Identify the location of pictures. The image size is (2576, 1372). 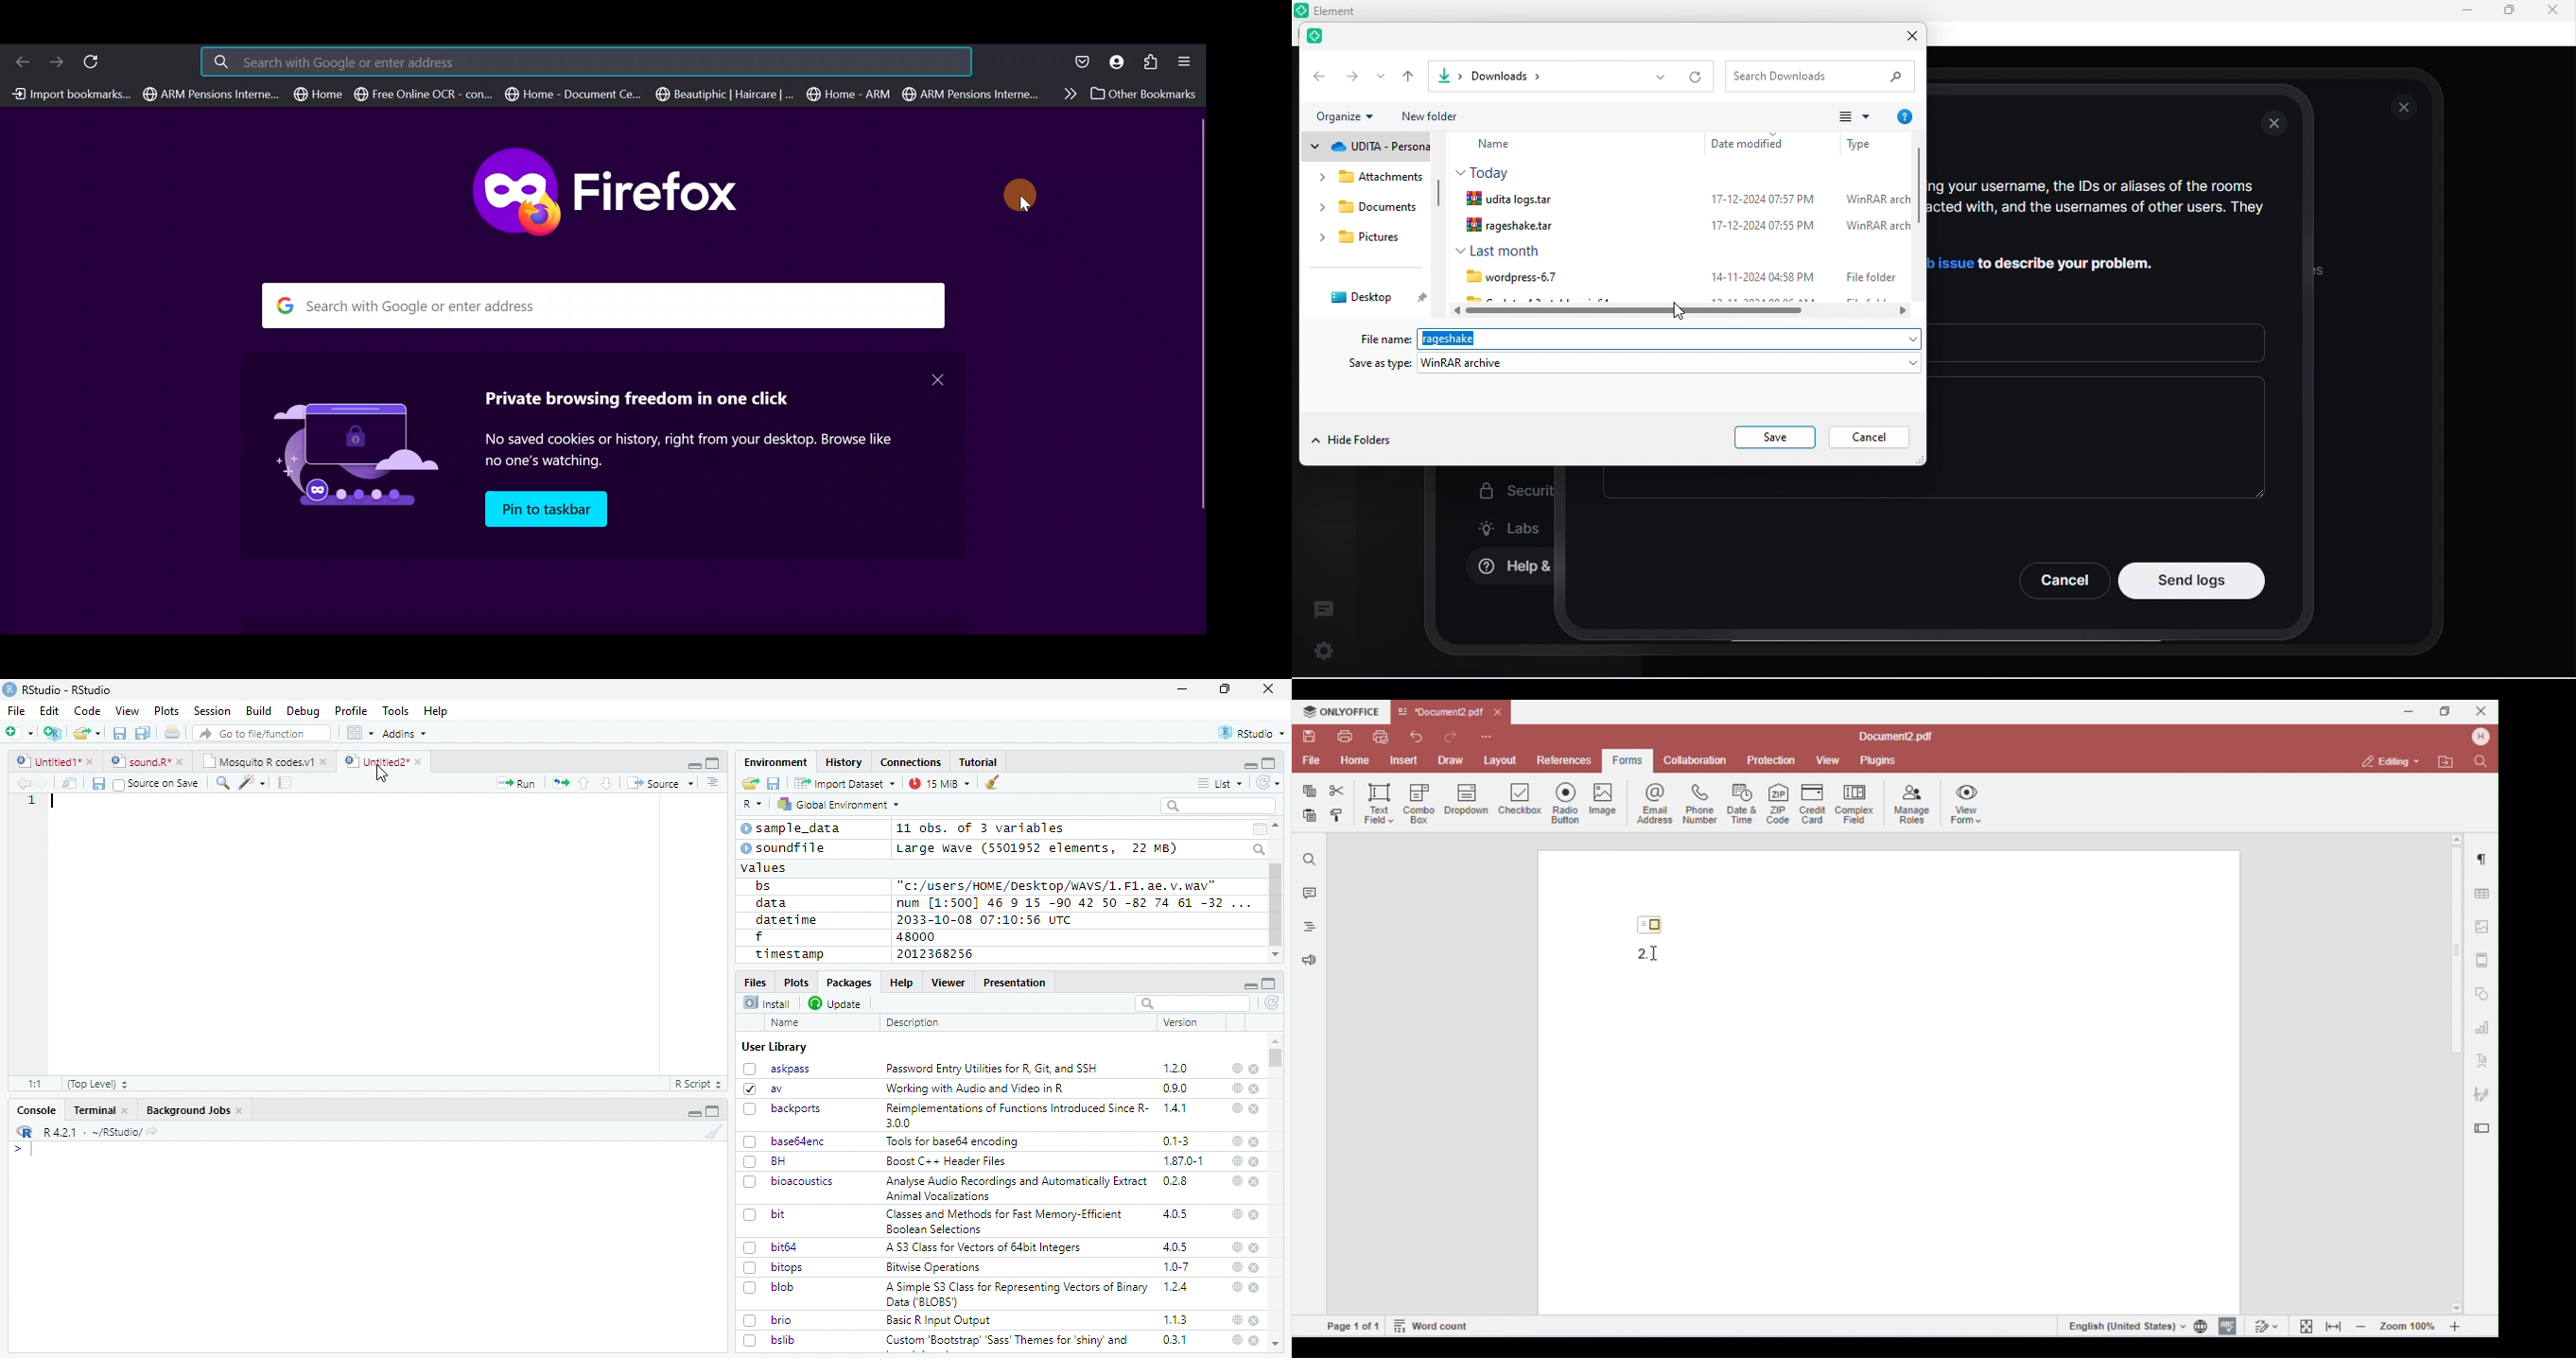
(1368, 240).